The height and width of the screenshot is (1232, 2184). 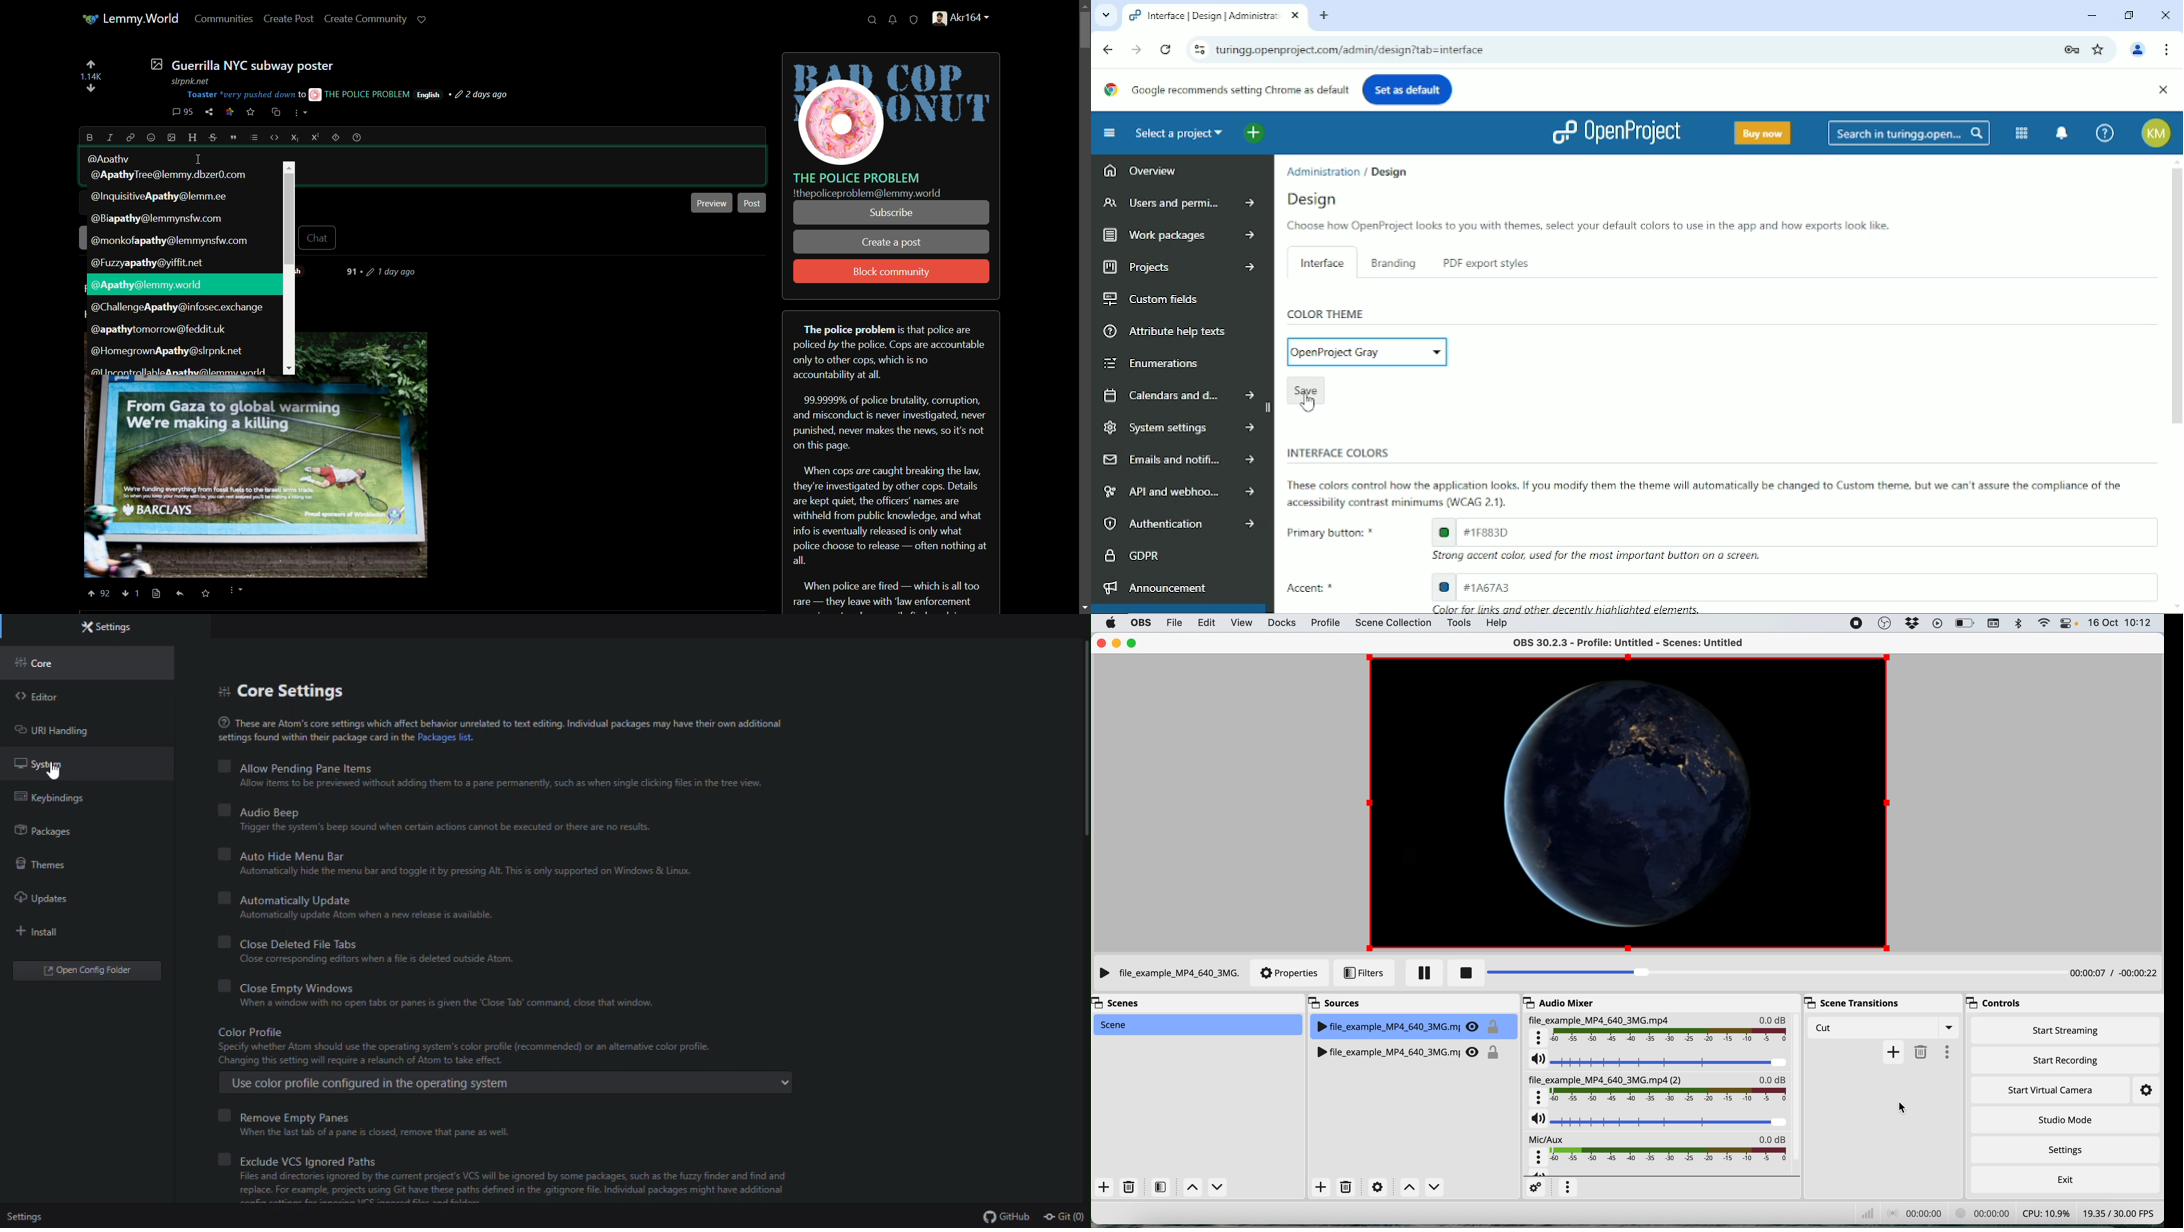 What do you see at coordinates (320, 237) in the screenshot?
I see `chat` at bounding box center [320, 237].